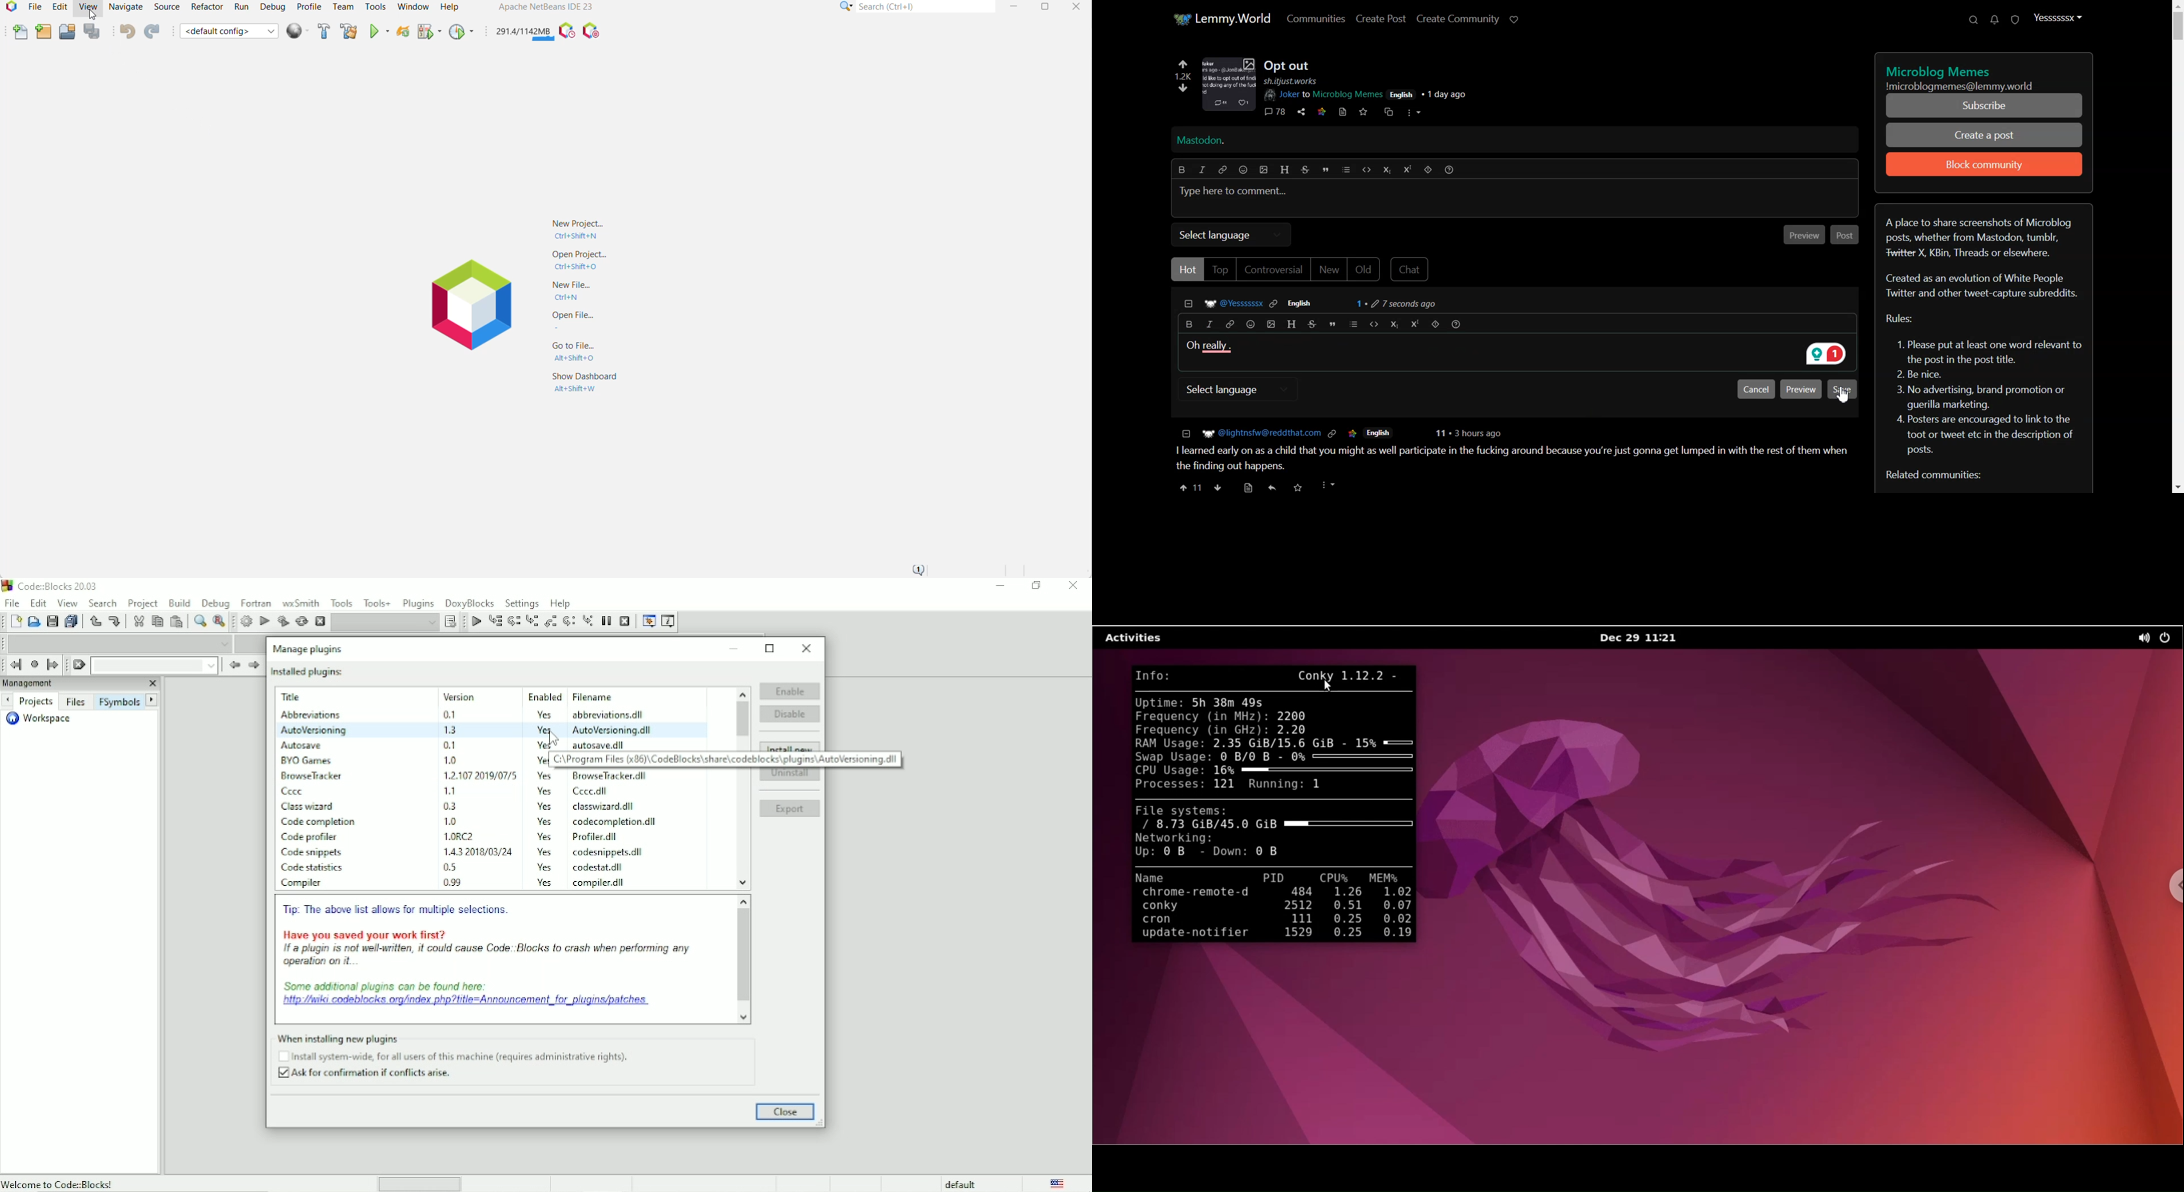 The width and height of the screenshot is (2184, 1204). What do you see at coordinates (446, 1037) in the screenshot?
I see `When installing new plugins` at bounding box center [446, 1037].